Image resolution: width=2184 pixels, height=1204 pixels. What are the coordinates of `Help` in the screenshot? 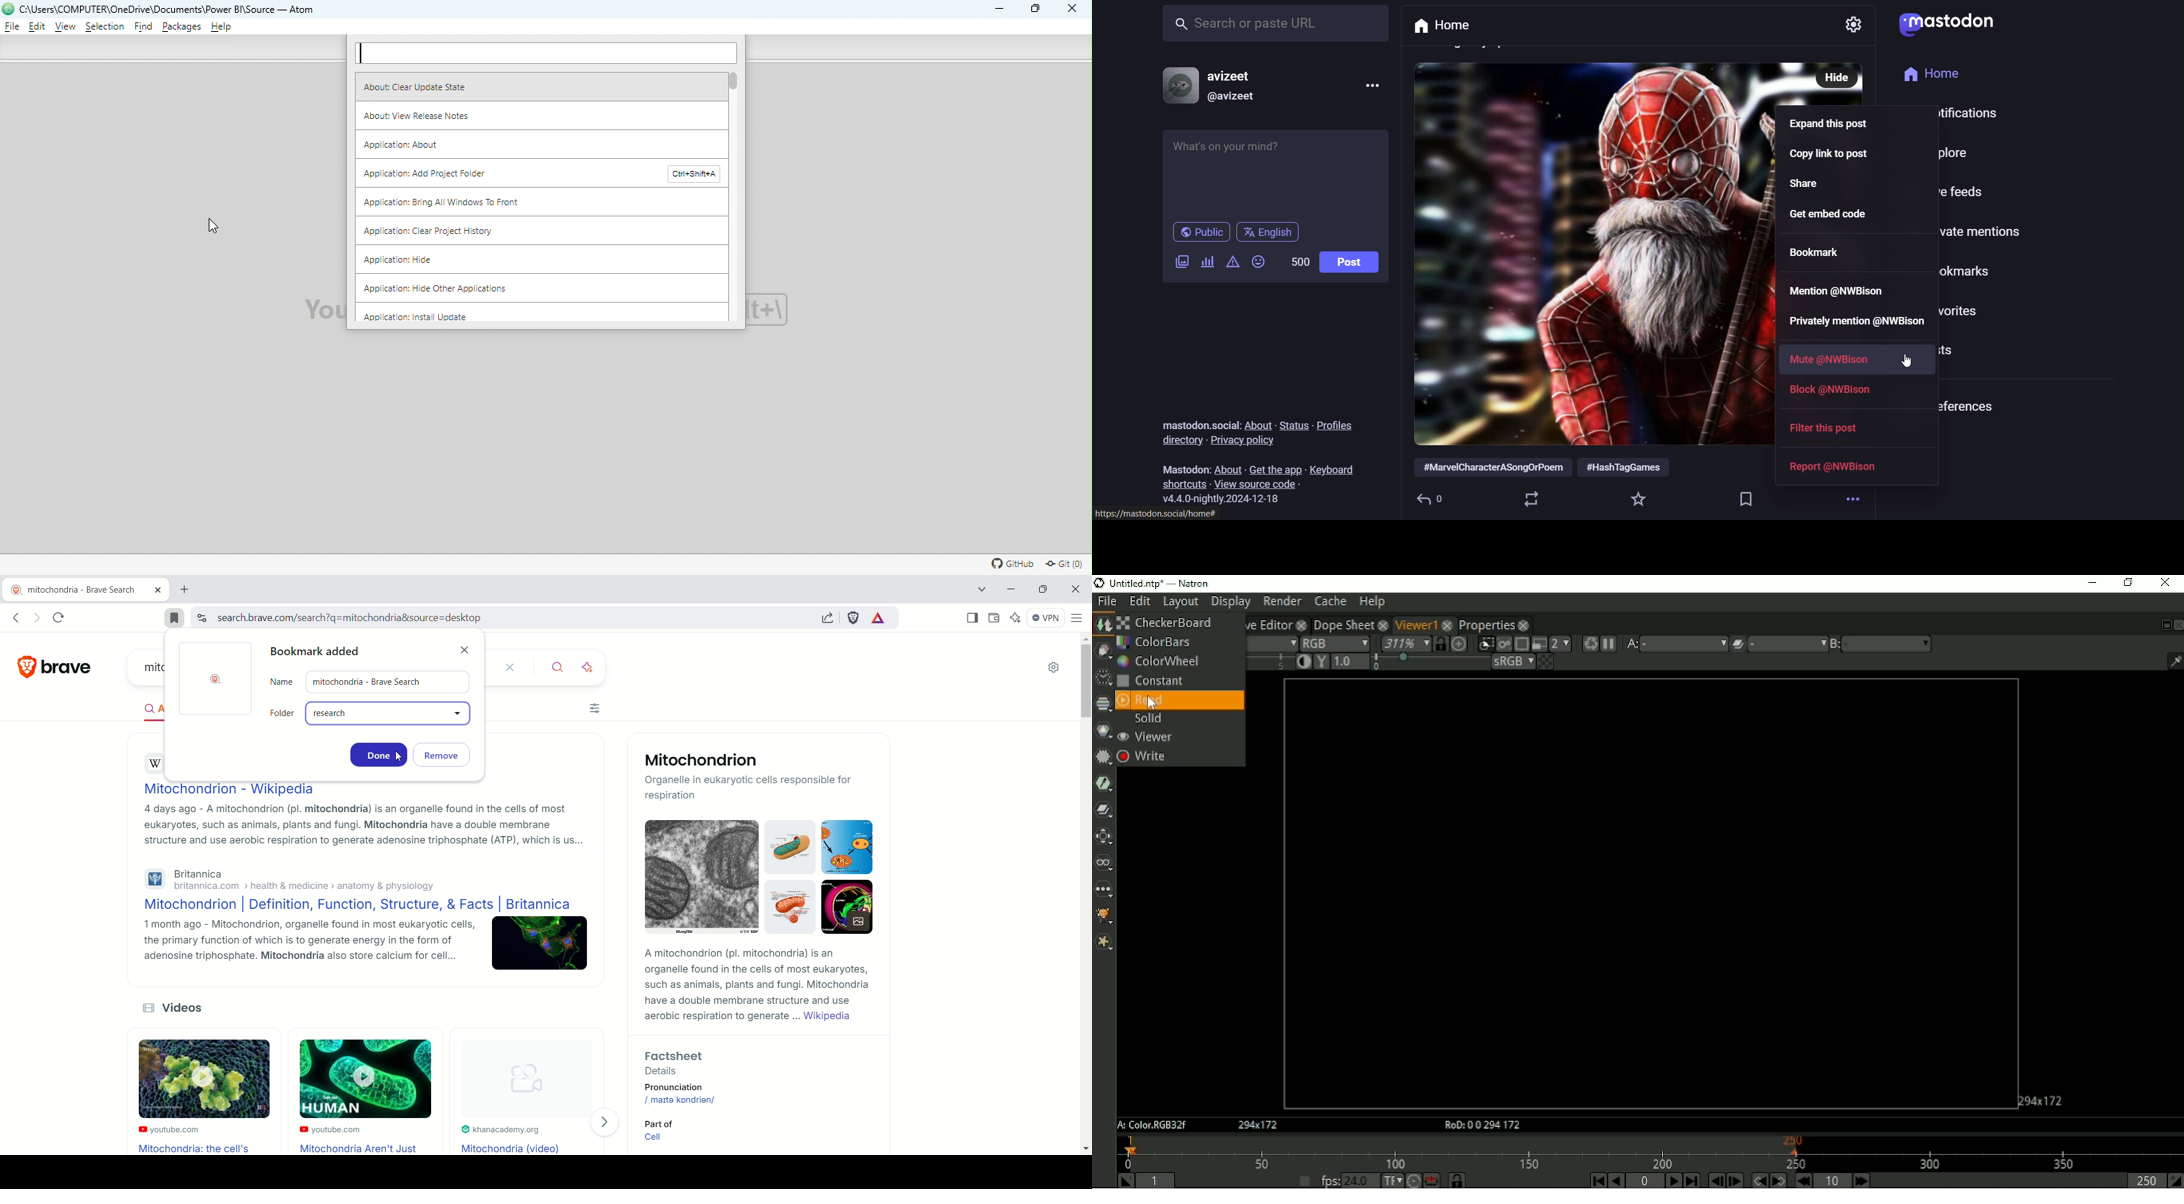 It's located at (1373, 601).